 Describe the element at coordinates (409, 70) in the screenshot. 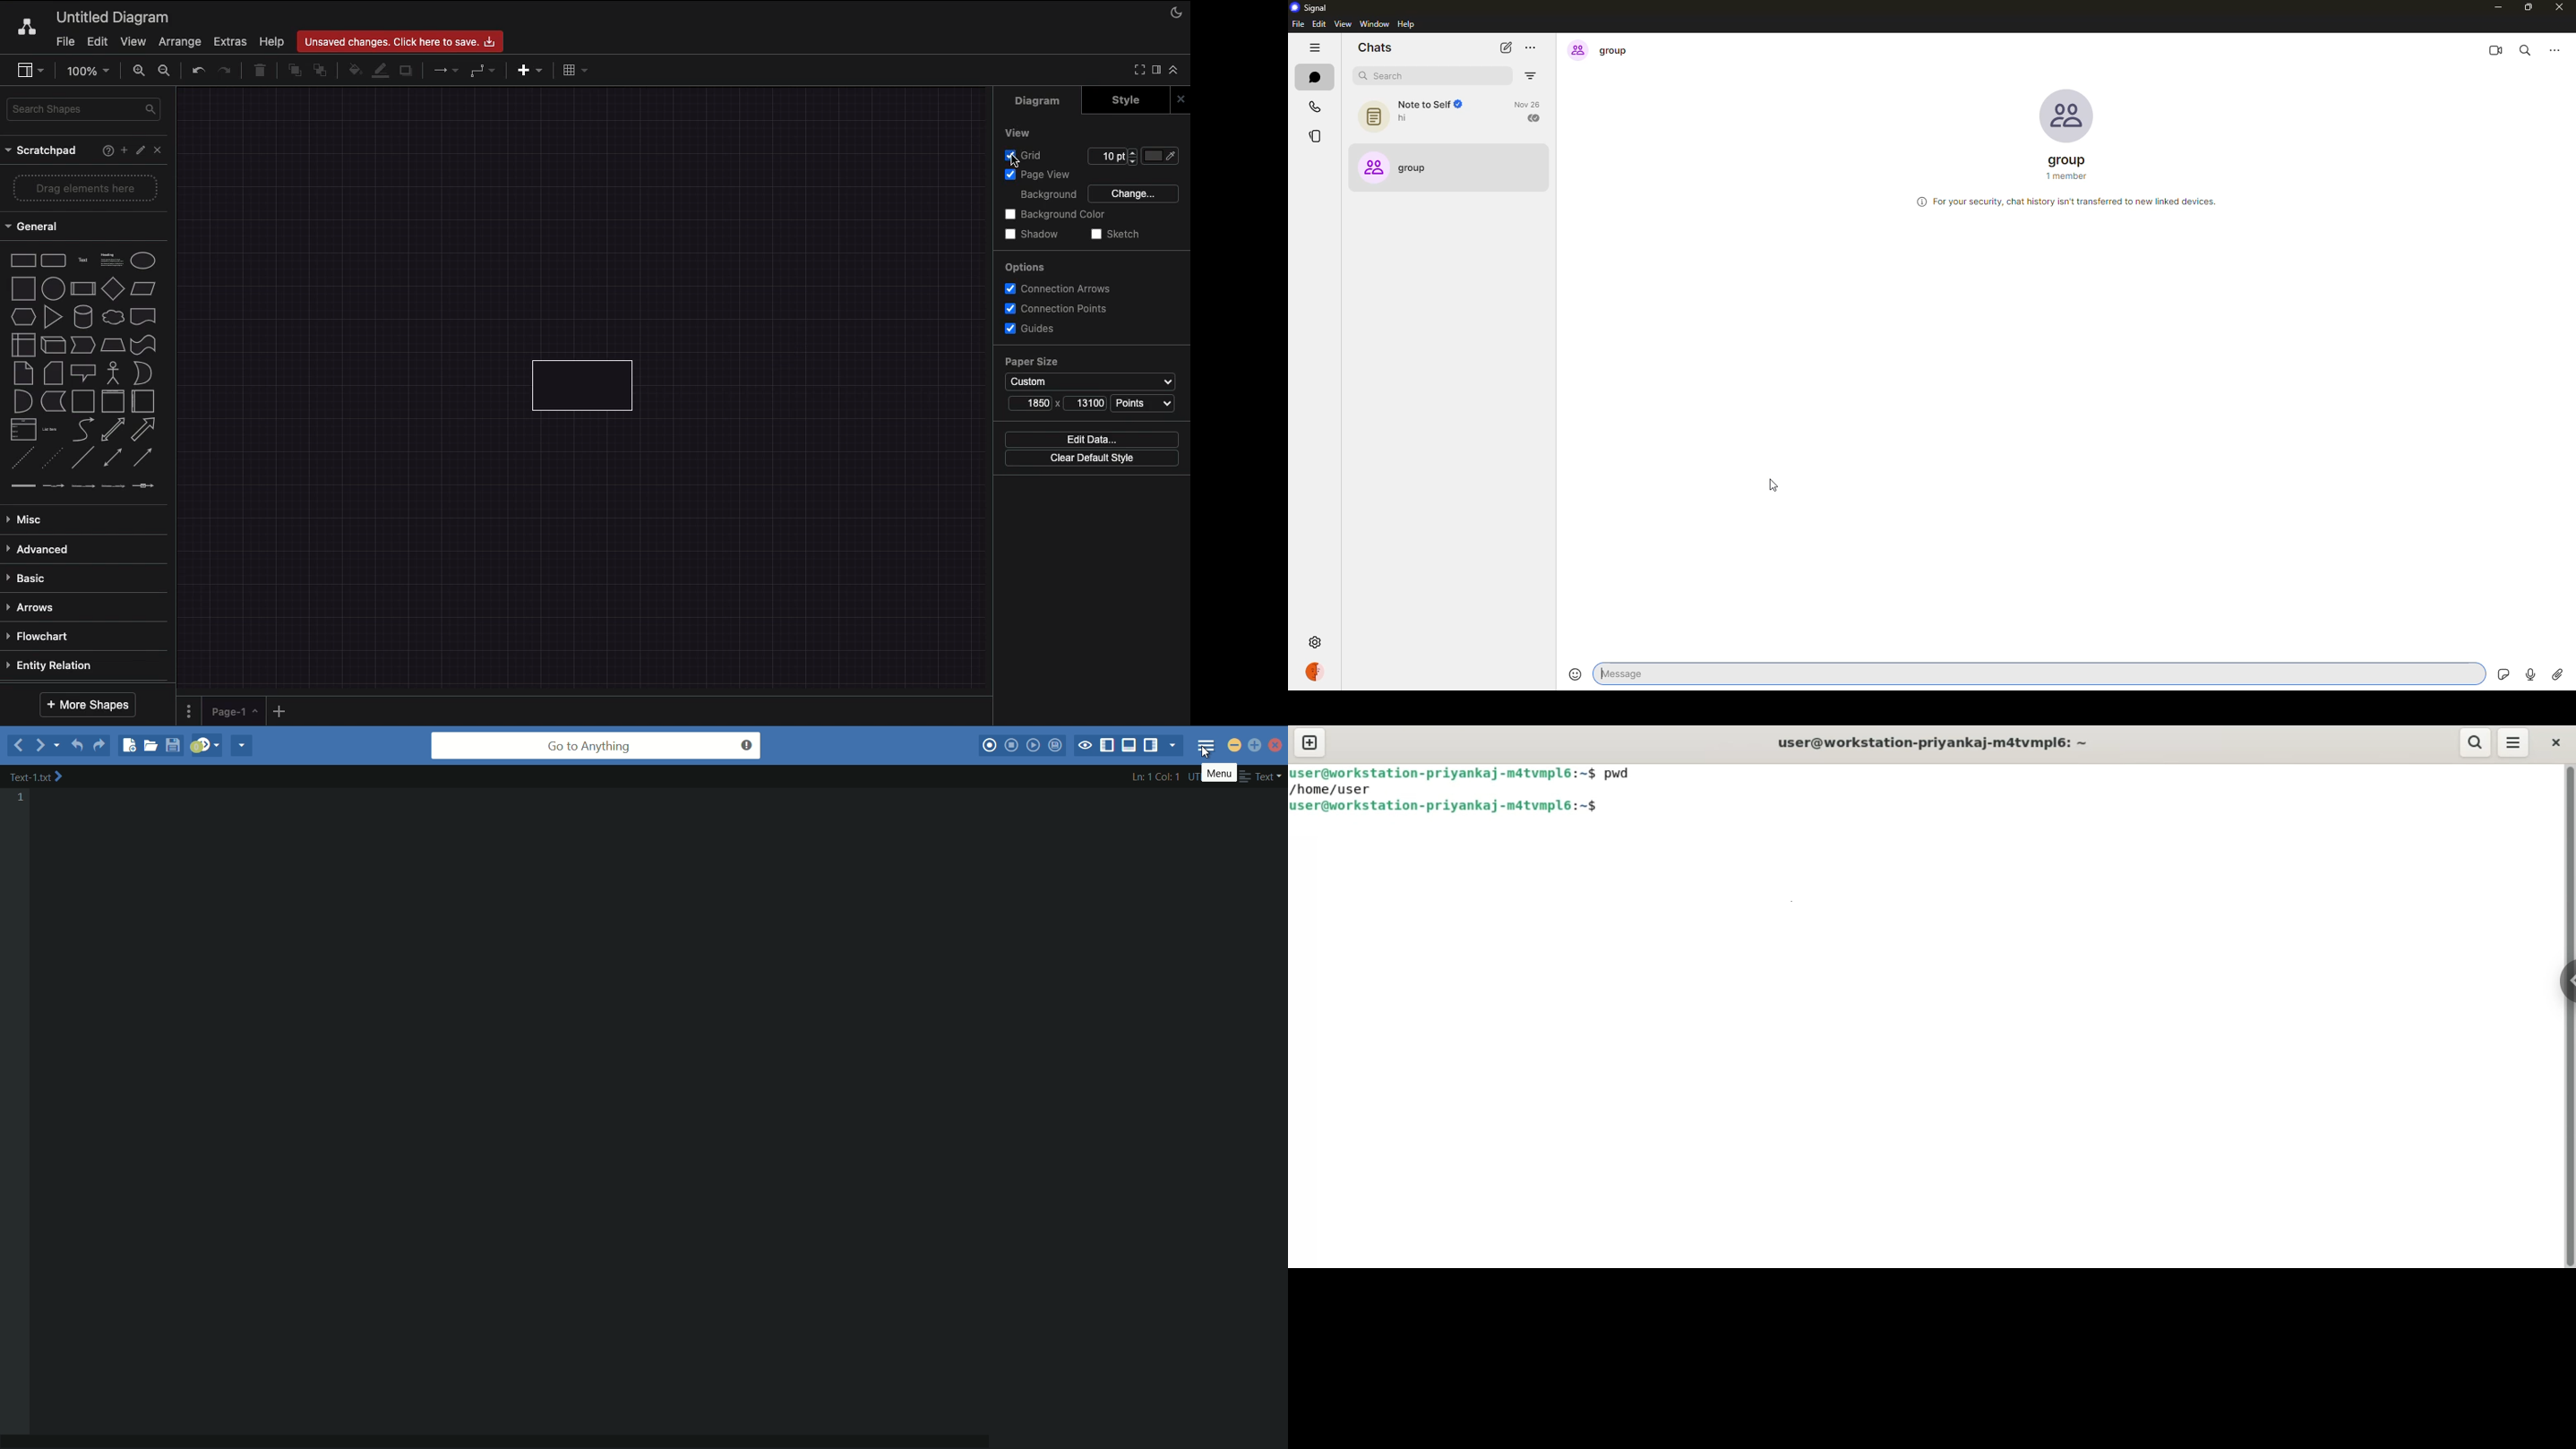

I see `Shadow` at that location.